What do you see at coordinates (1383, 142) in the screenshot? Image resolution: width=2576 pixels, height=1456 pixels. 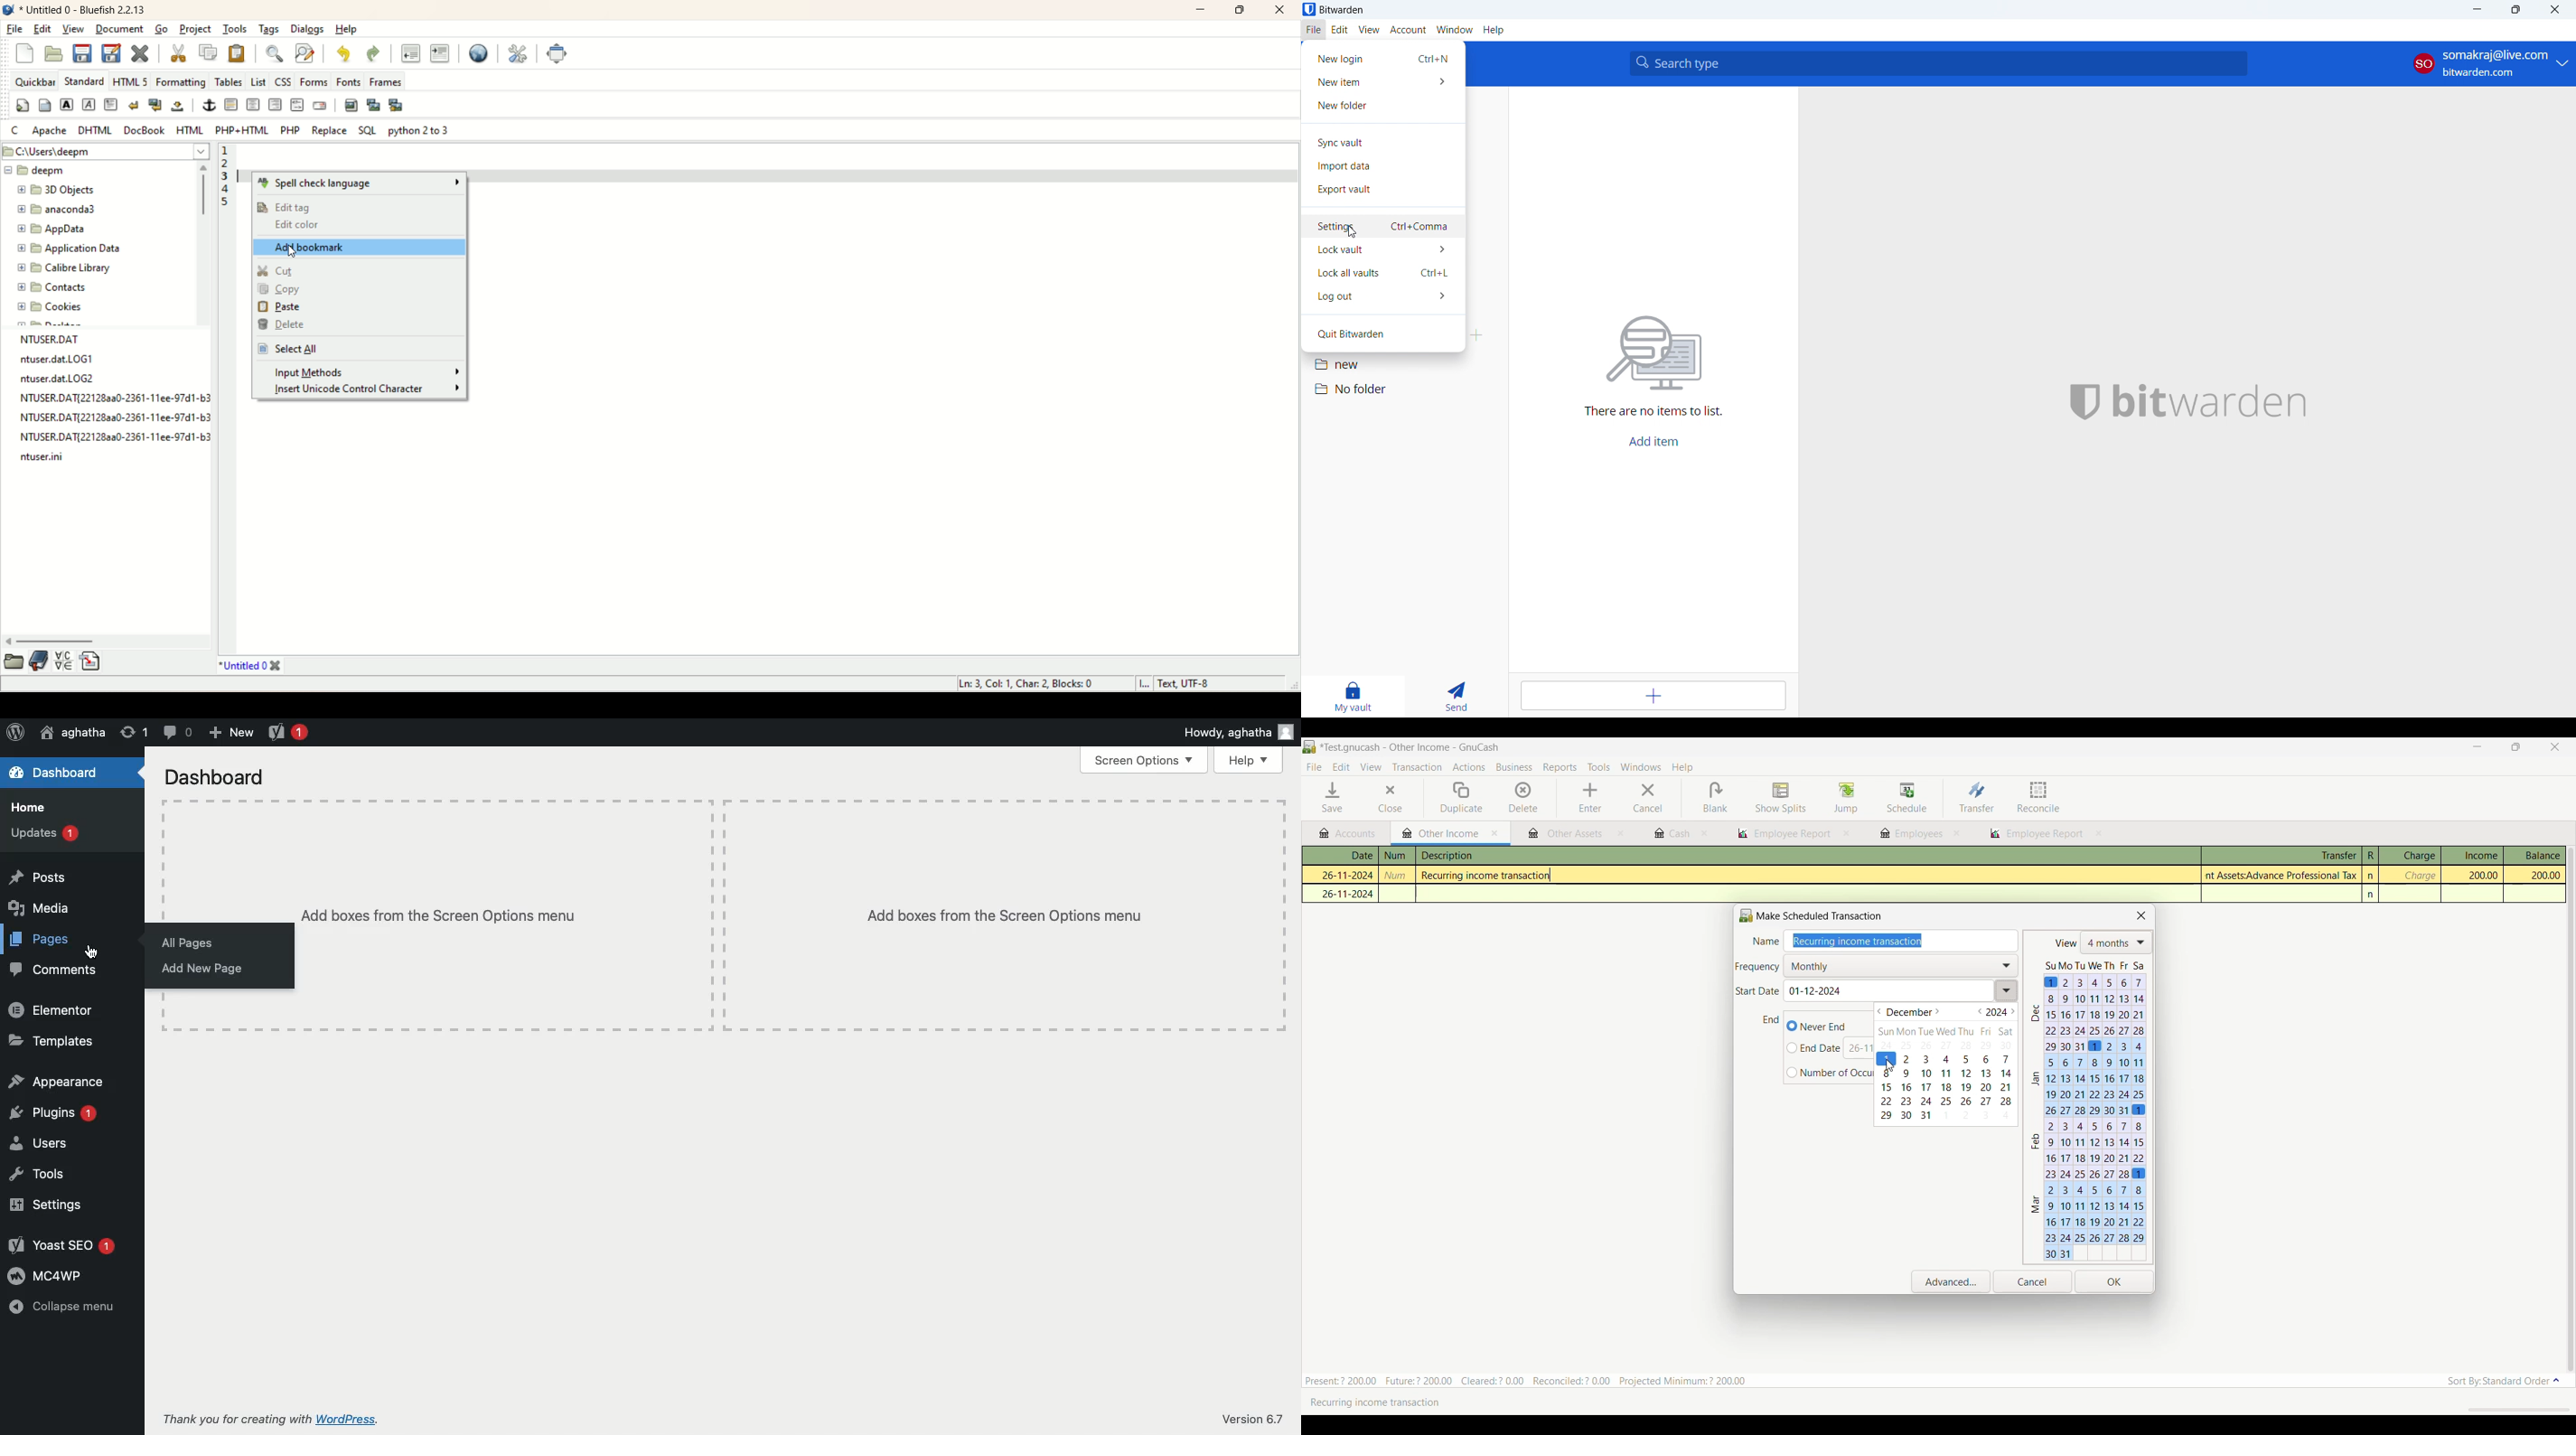 I see `sync vault` at bounding box center [1383, 142].